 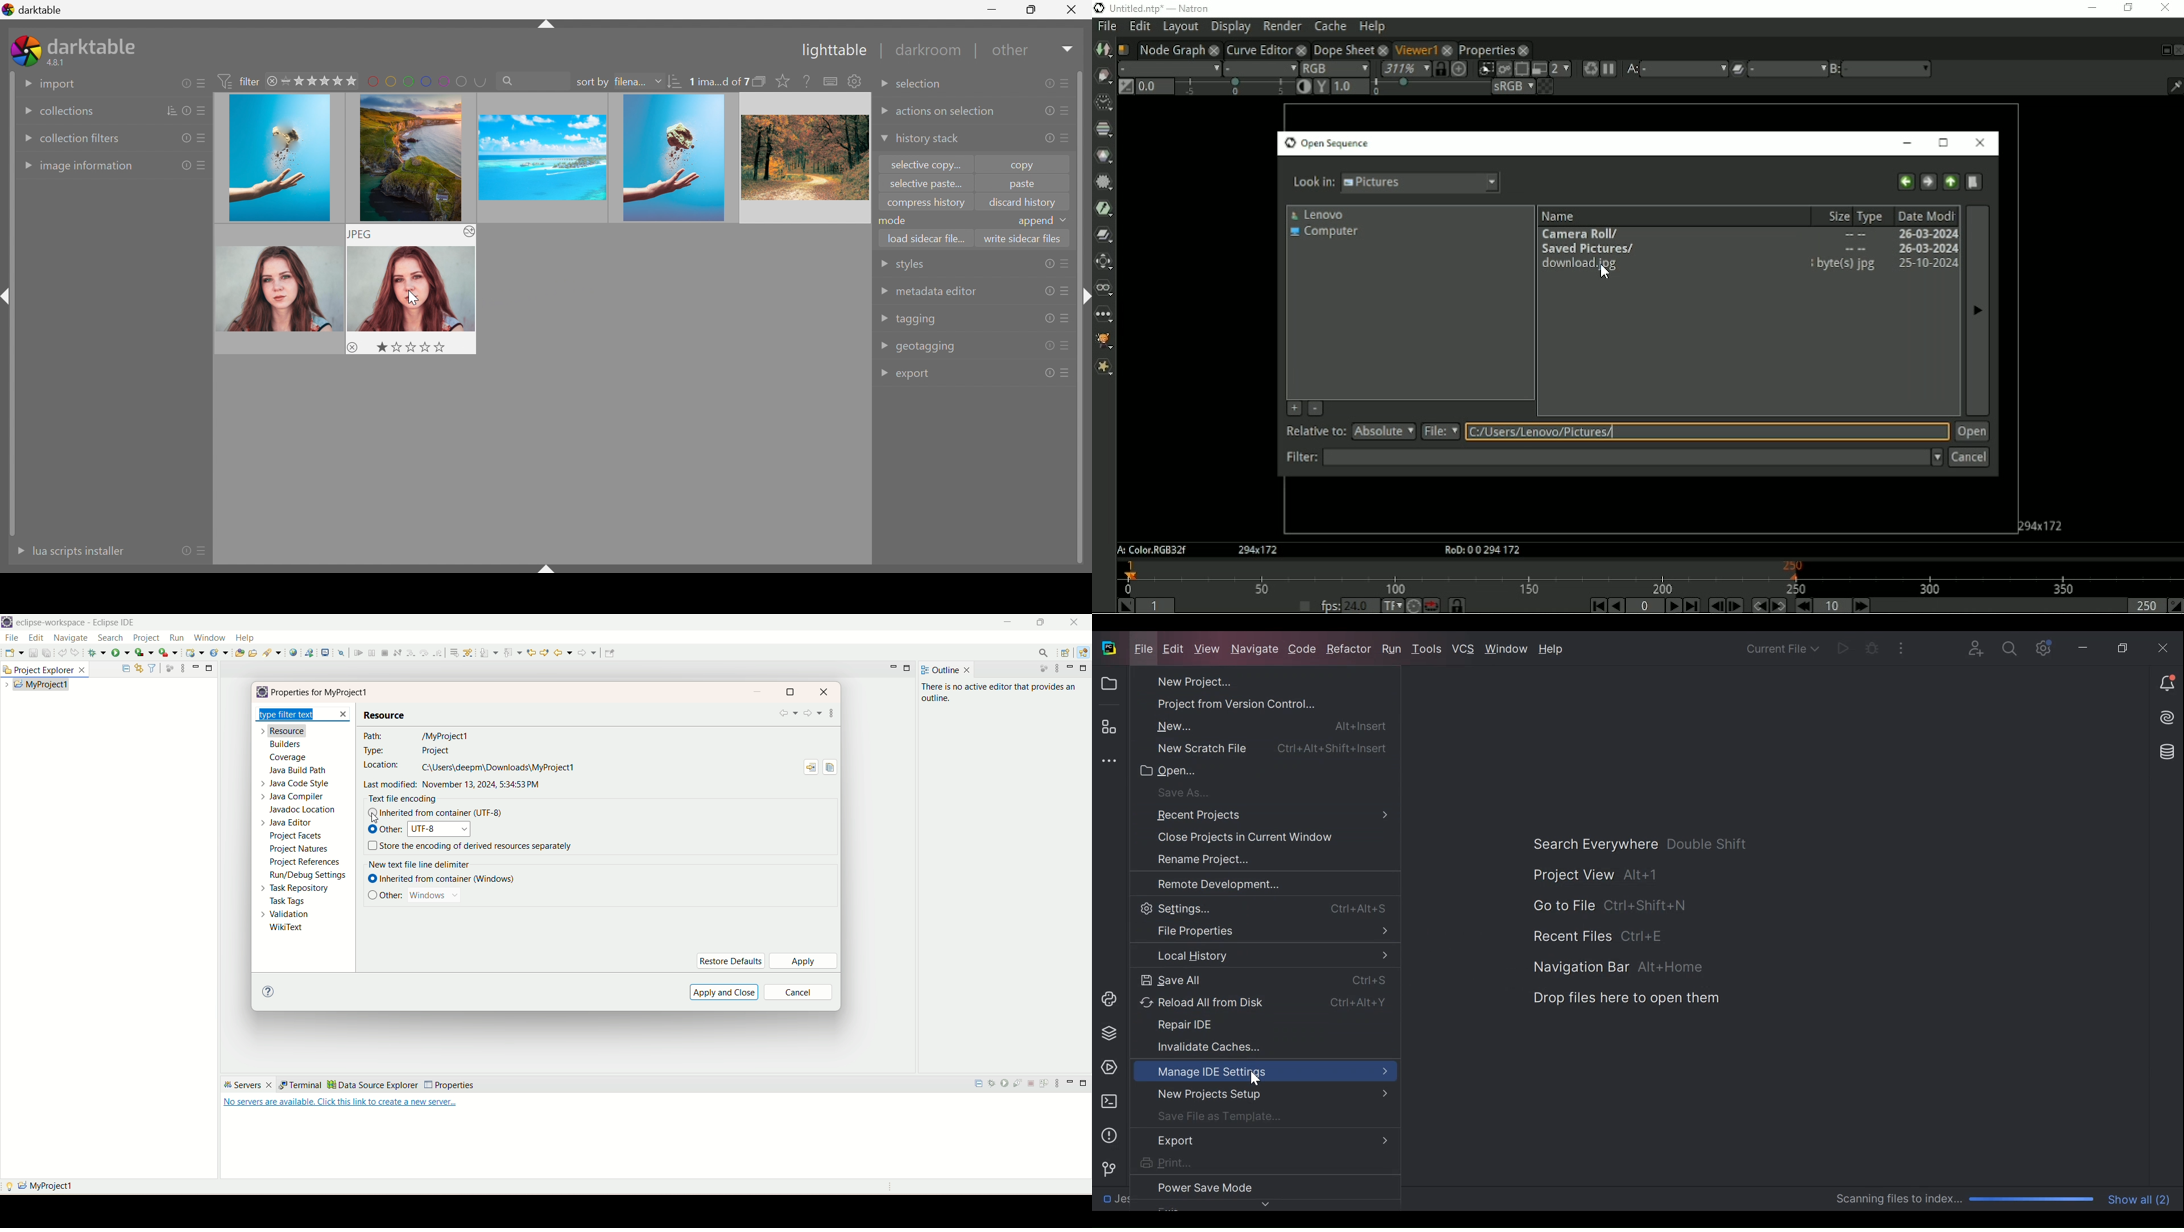 I want to click on darktable, so click(x=33, y=8).